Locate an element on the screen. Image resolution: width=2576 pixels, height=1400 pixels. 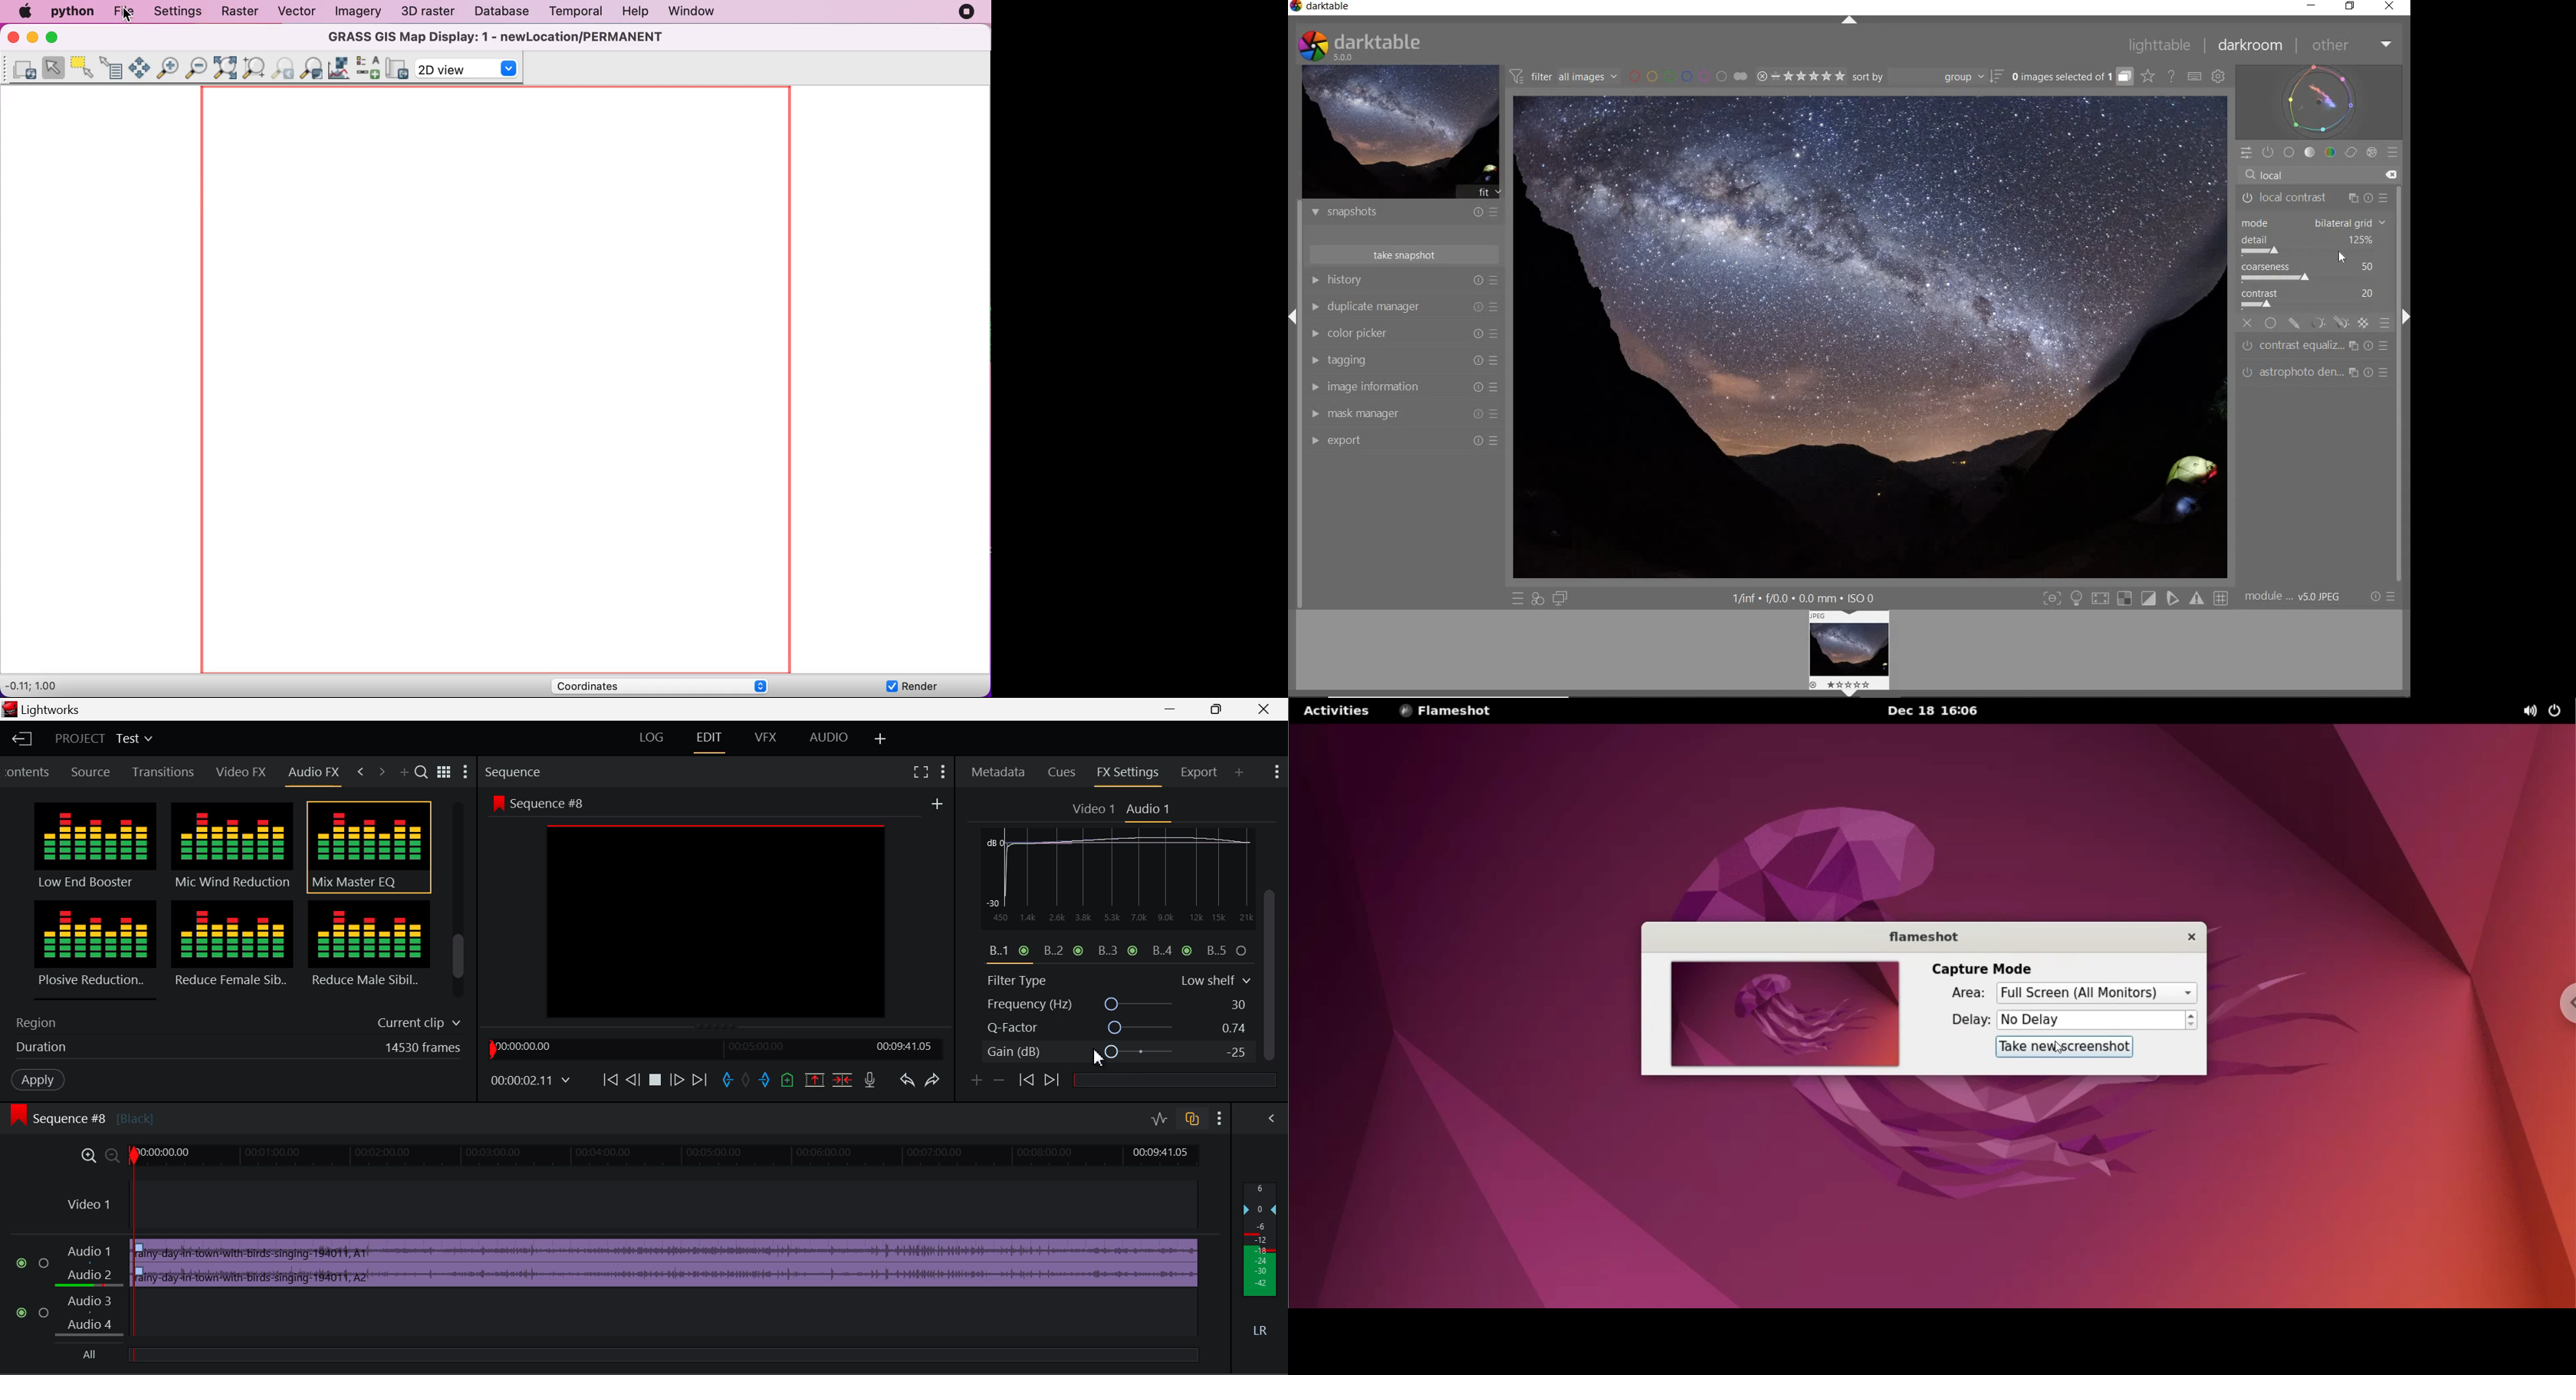
MASK MANAGER is located at coordinates (1315, 415).